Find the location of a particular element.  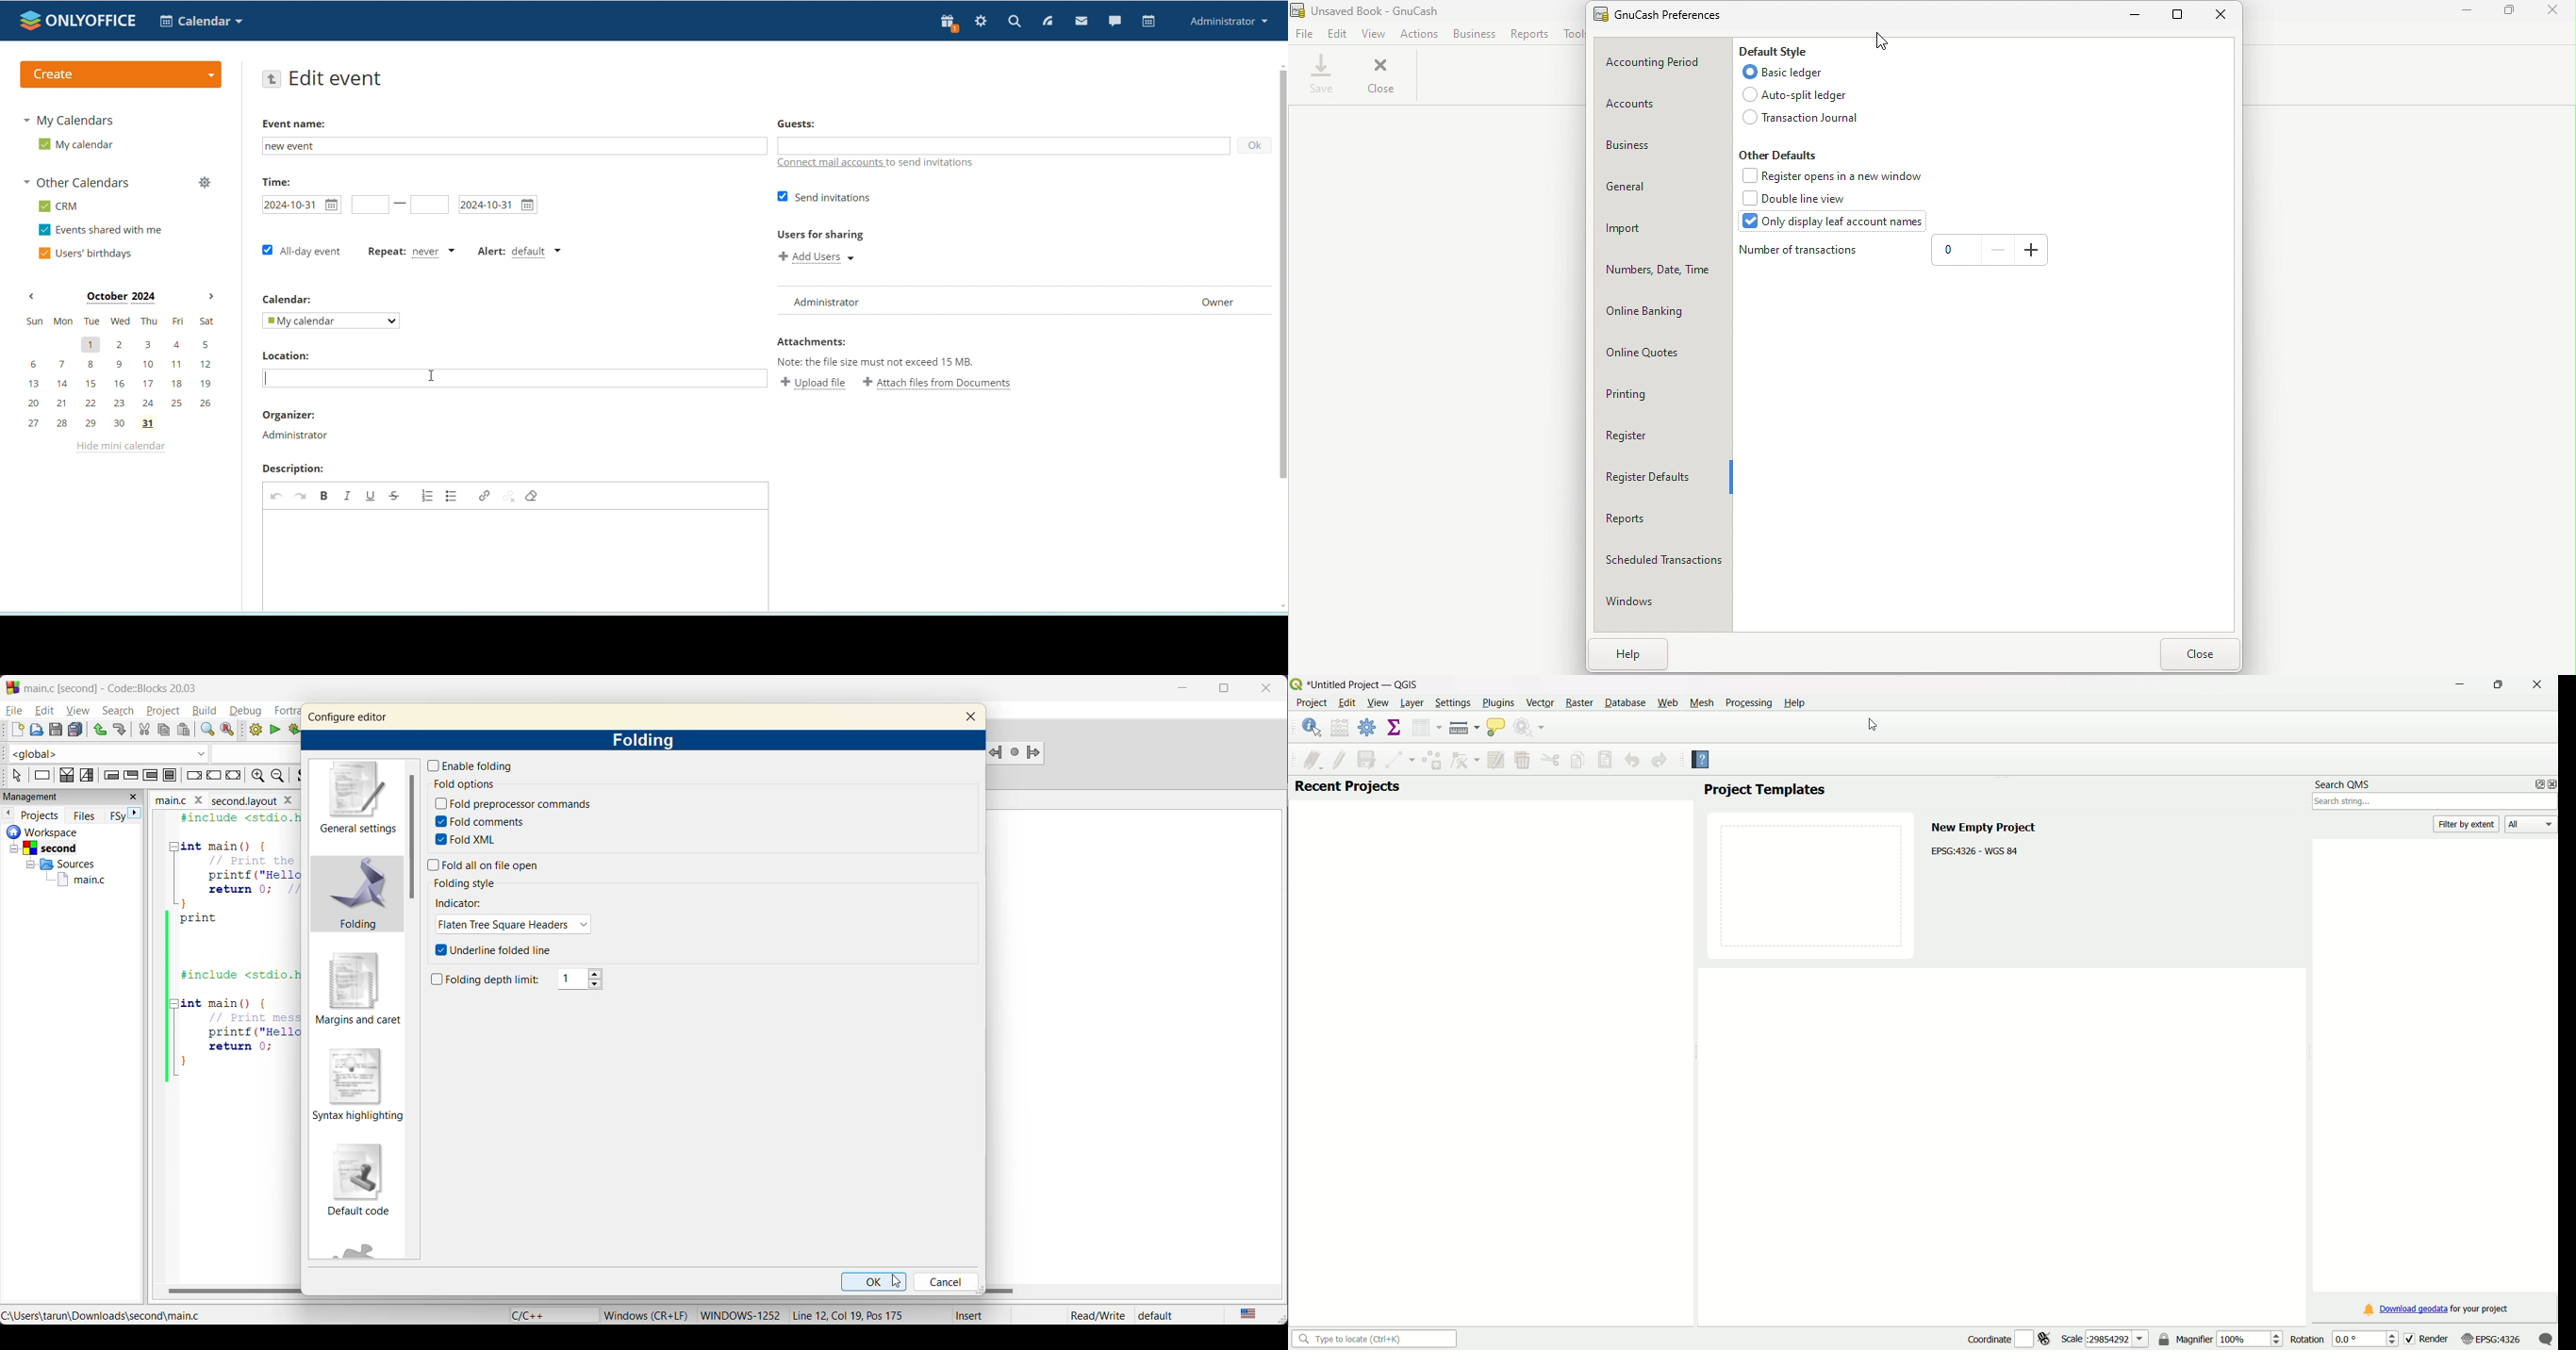

Only display leaf account names is located at coordinates (1839, 224).